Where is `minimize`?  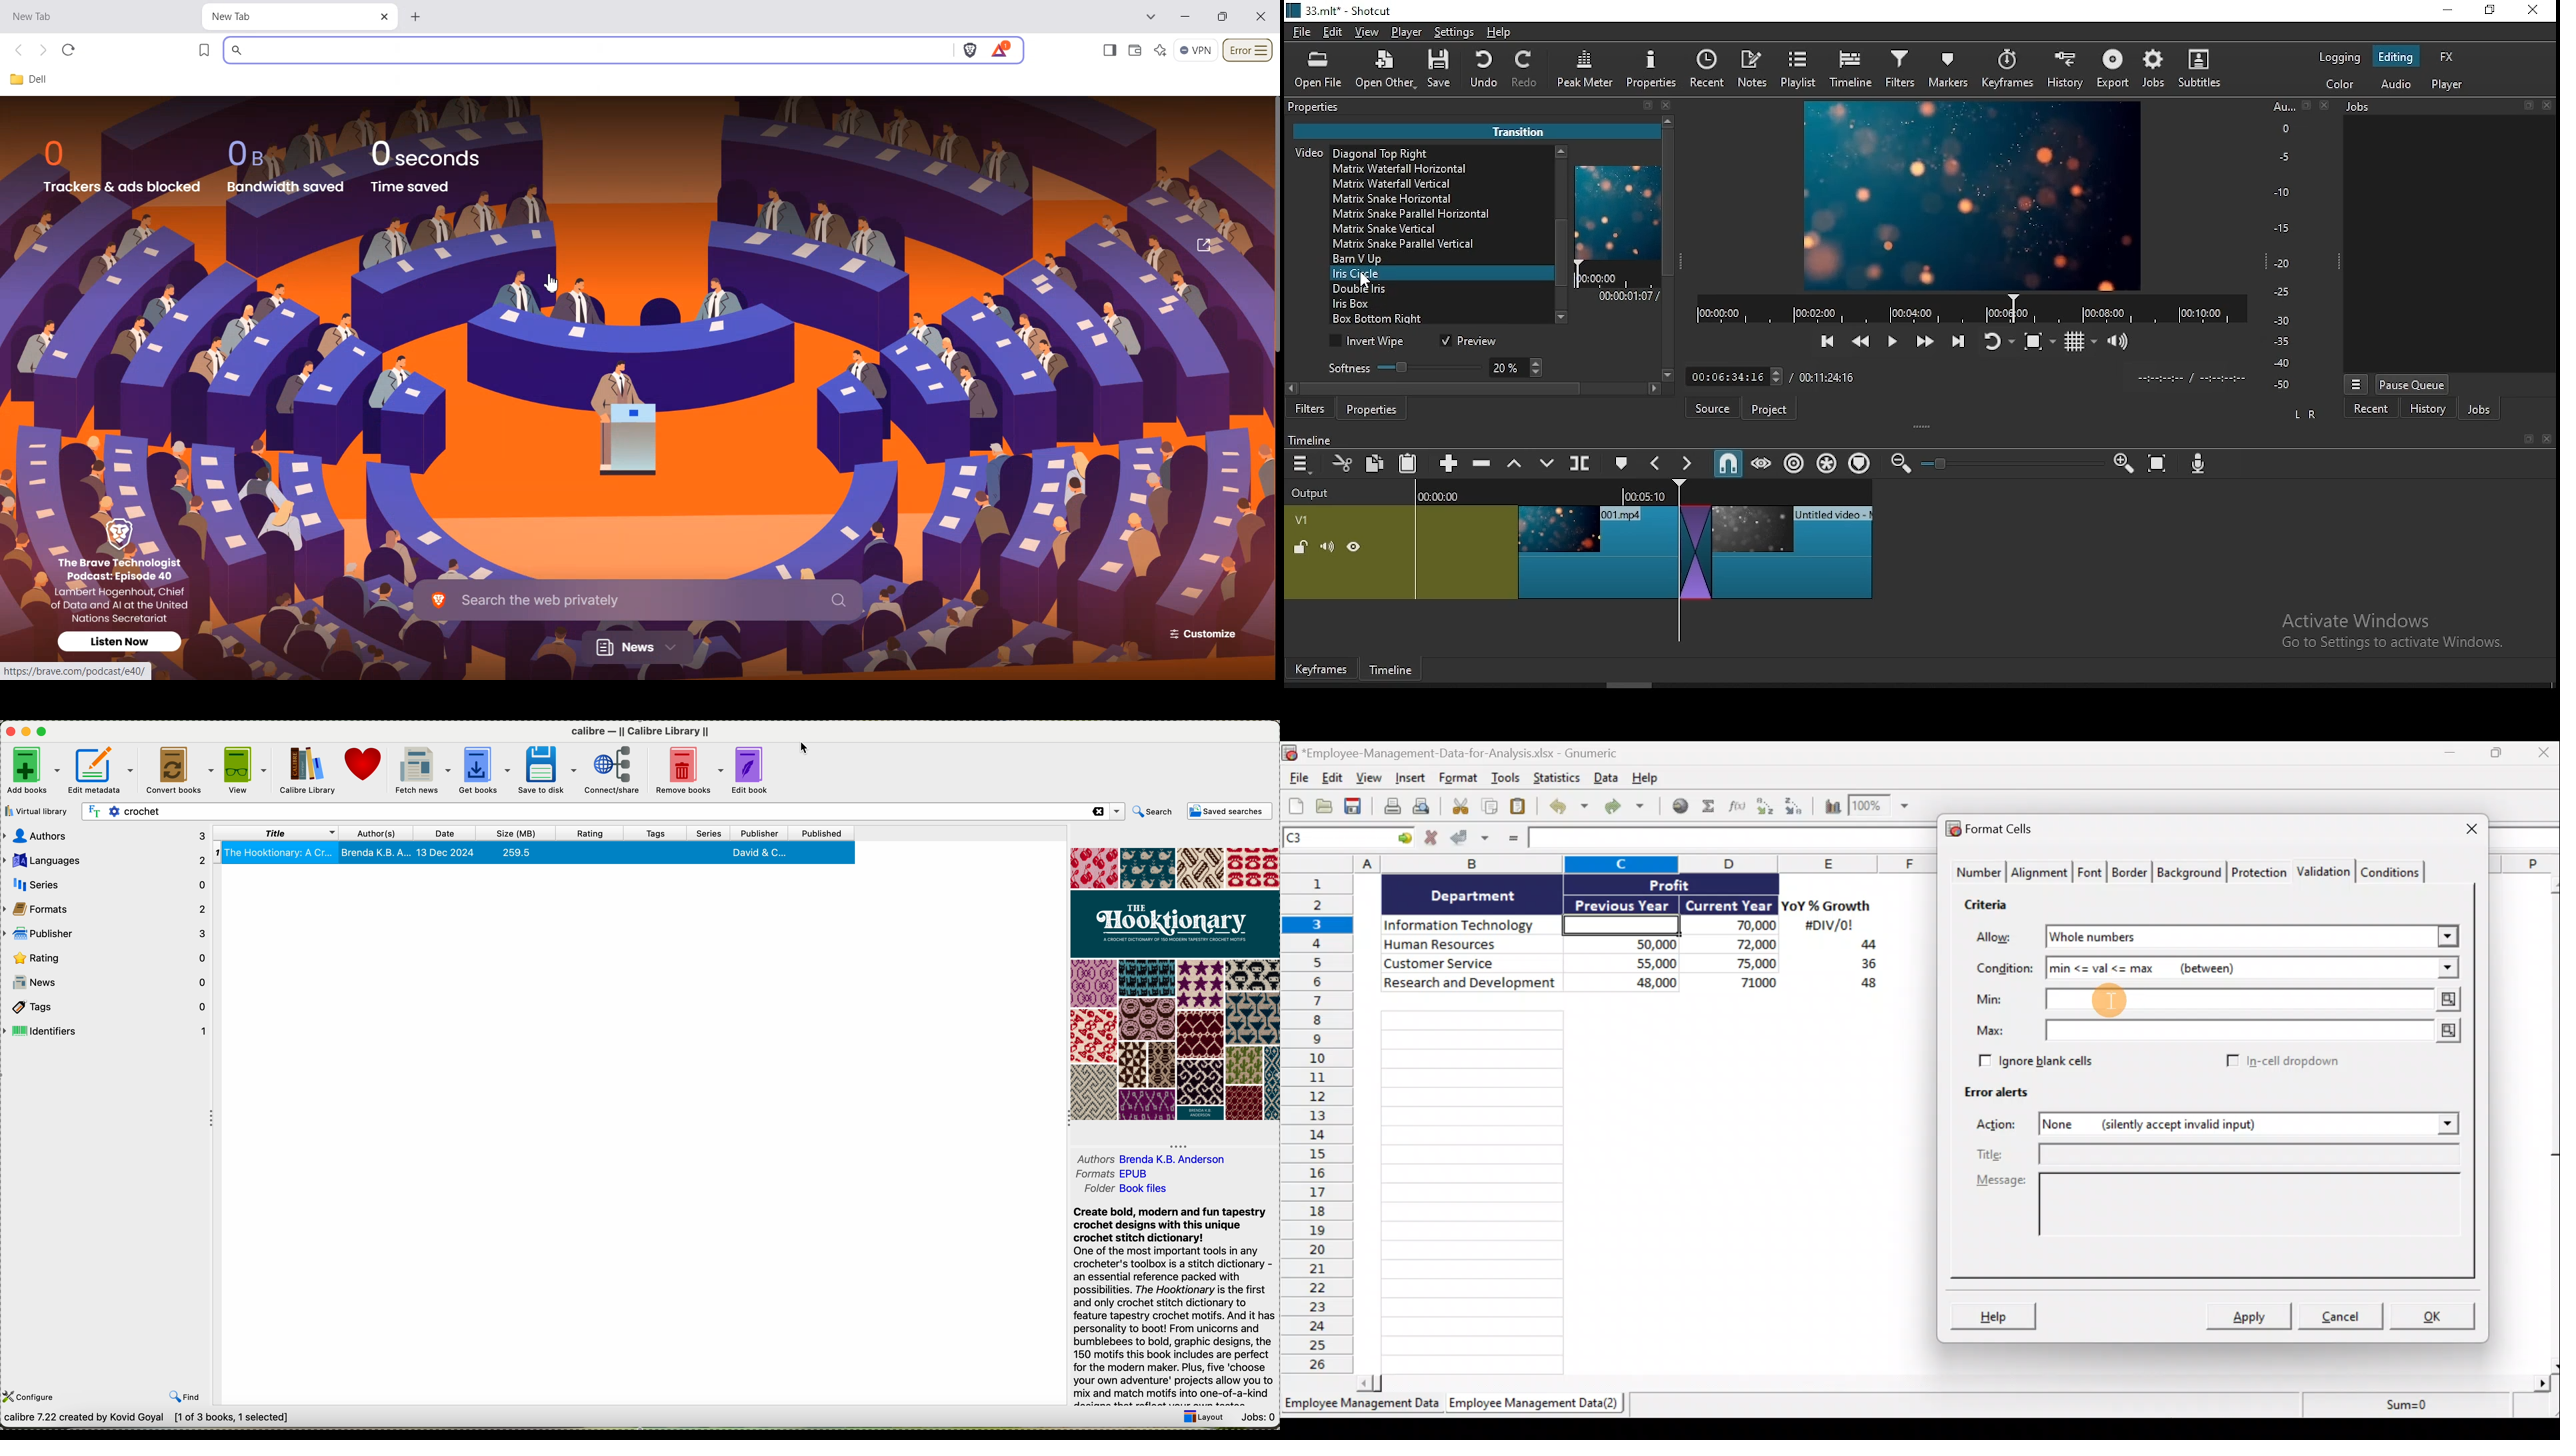 minimize is located at coordinates (2451, 11).